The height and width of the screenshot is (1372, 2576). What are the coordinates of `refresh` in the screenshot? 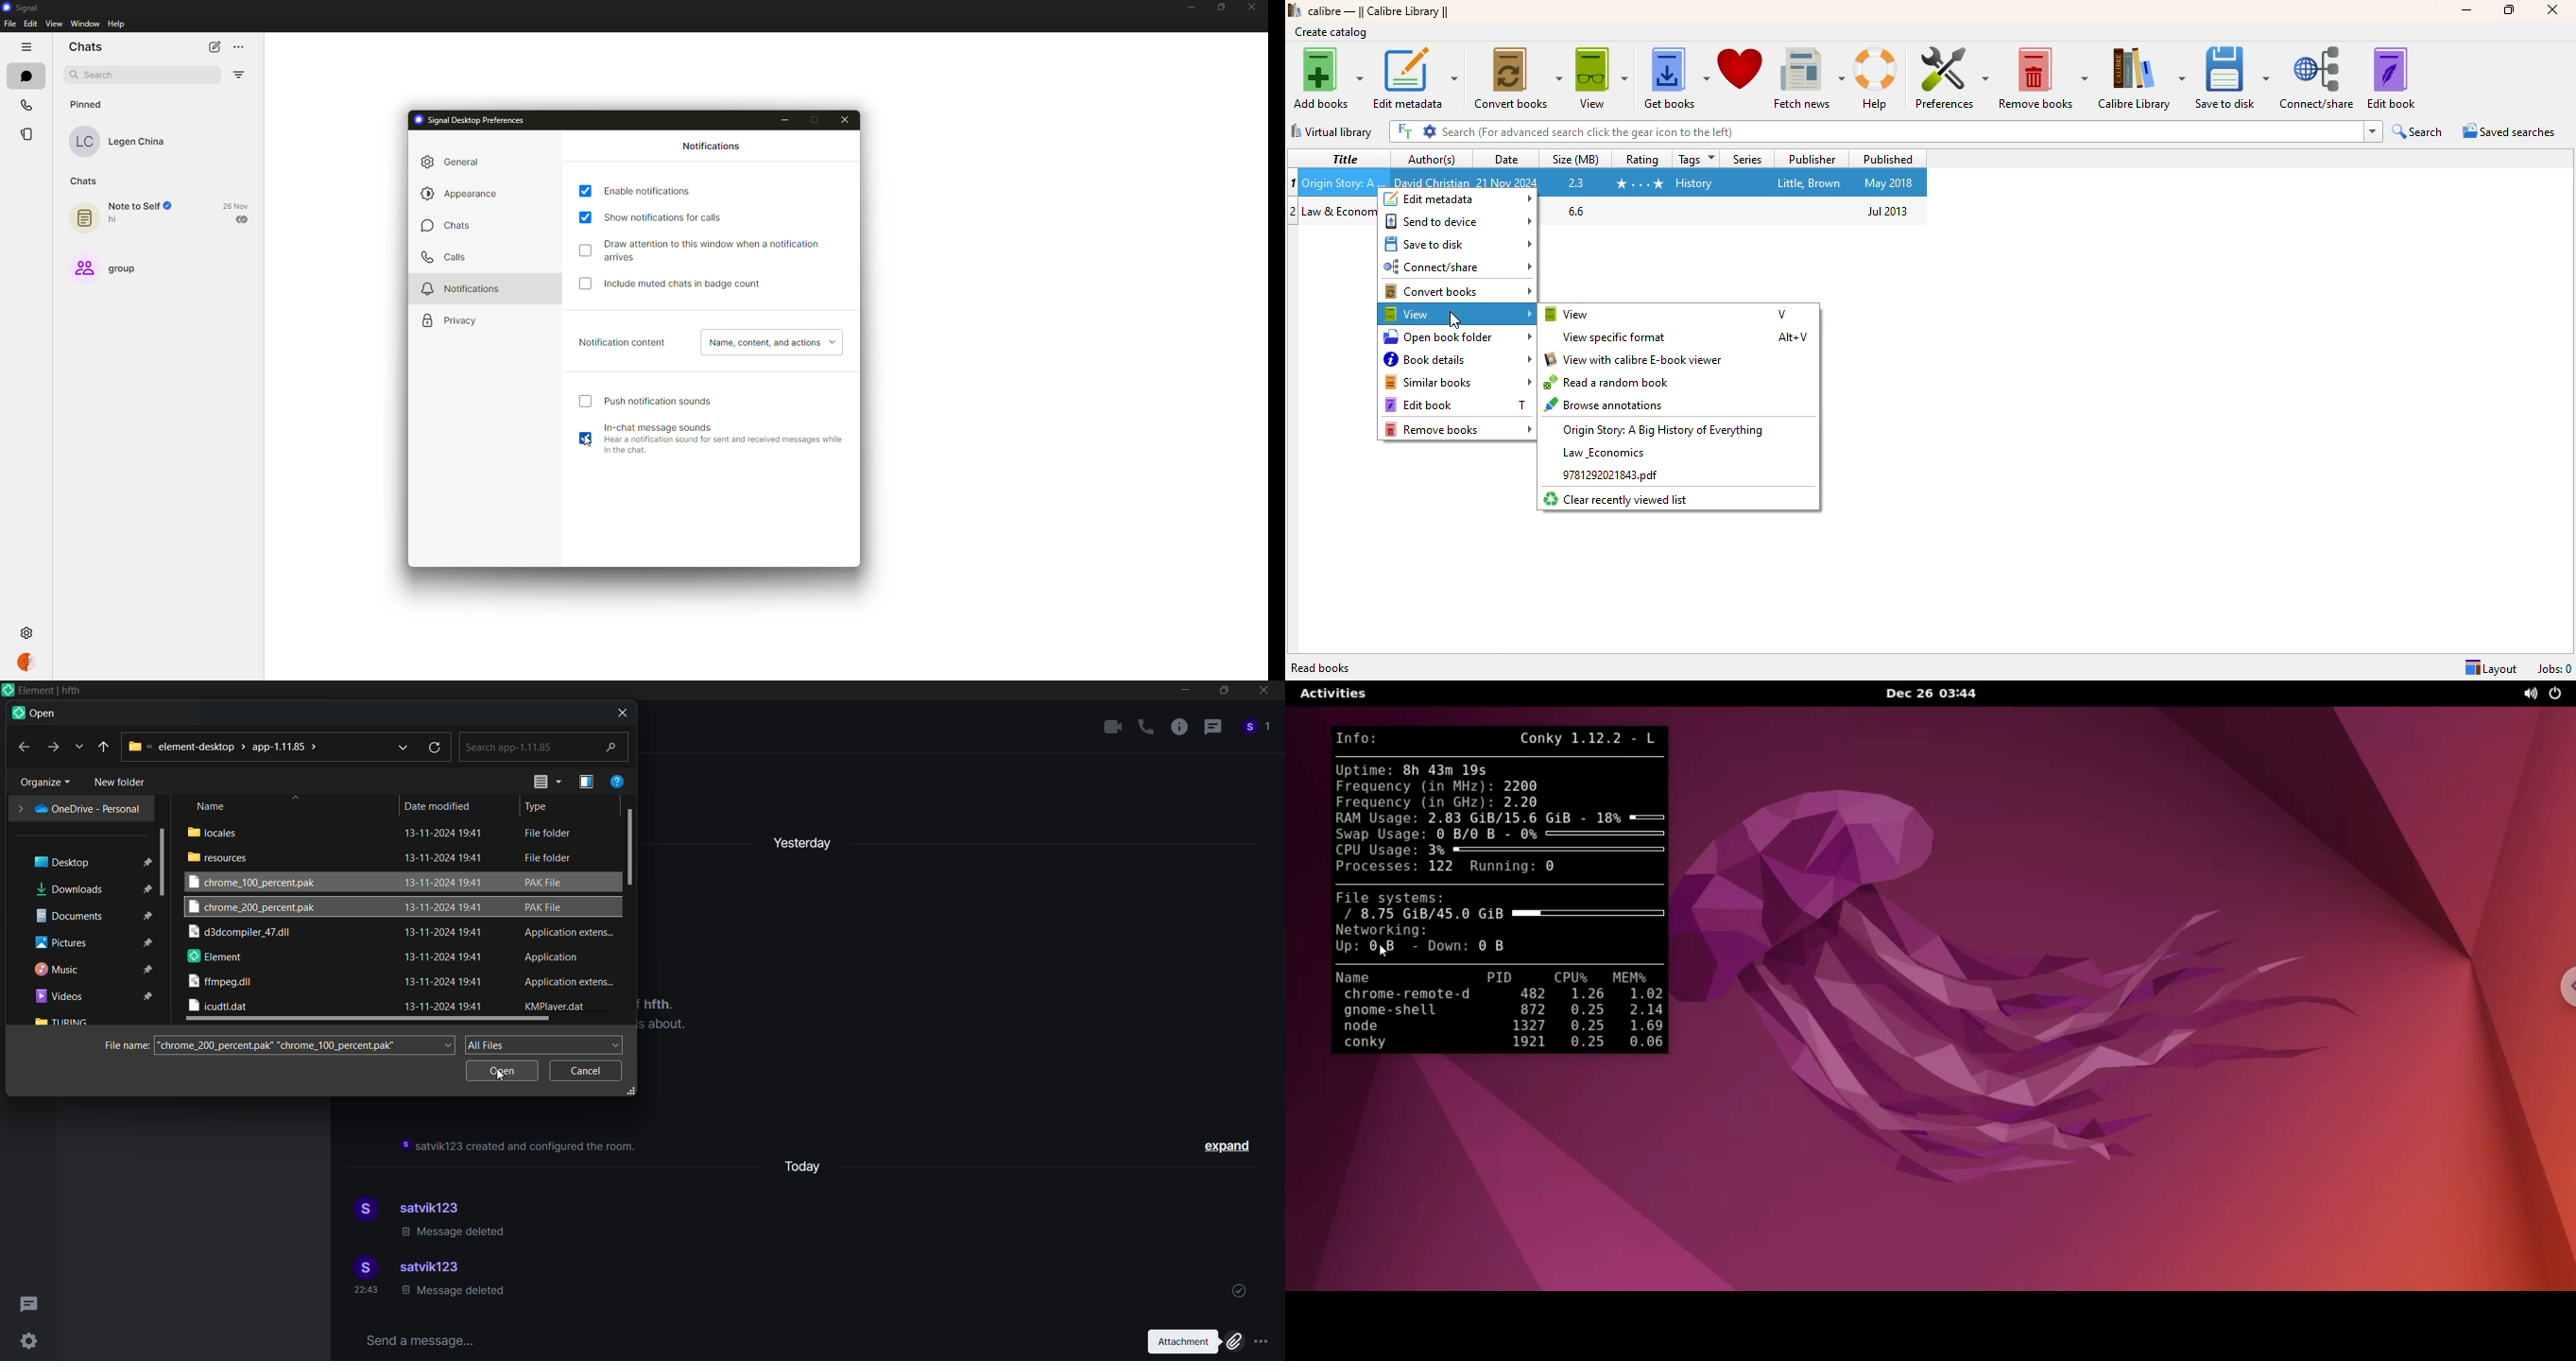 It's located at (437, 747).